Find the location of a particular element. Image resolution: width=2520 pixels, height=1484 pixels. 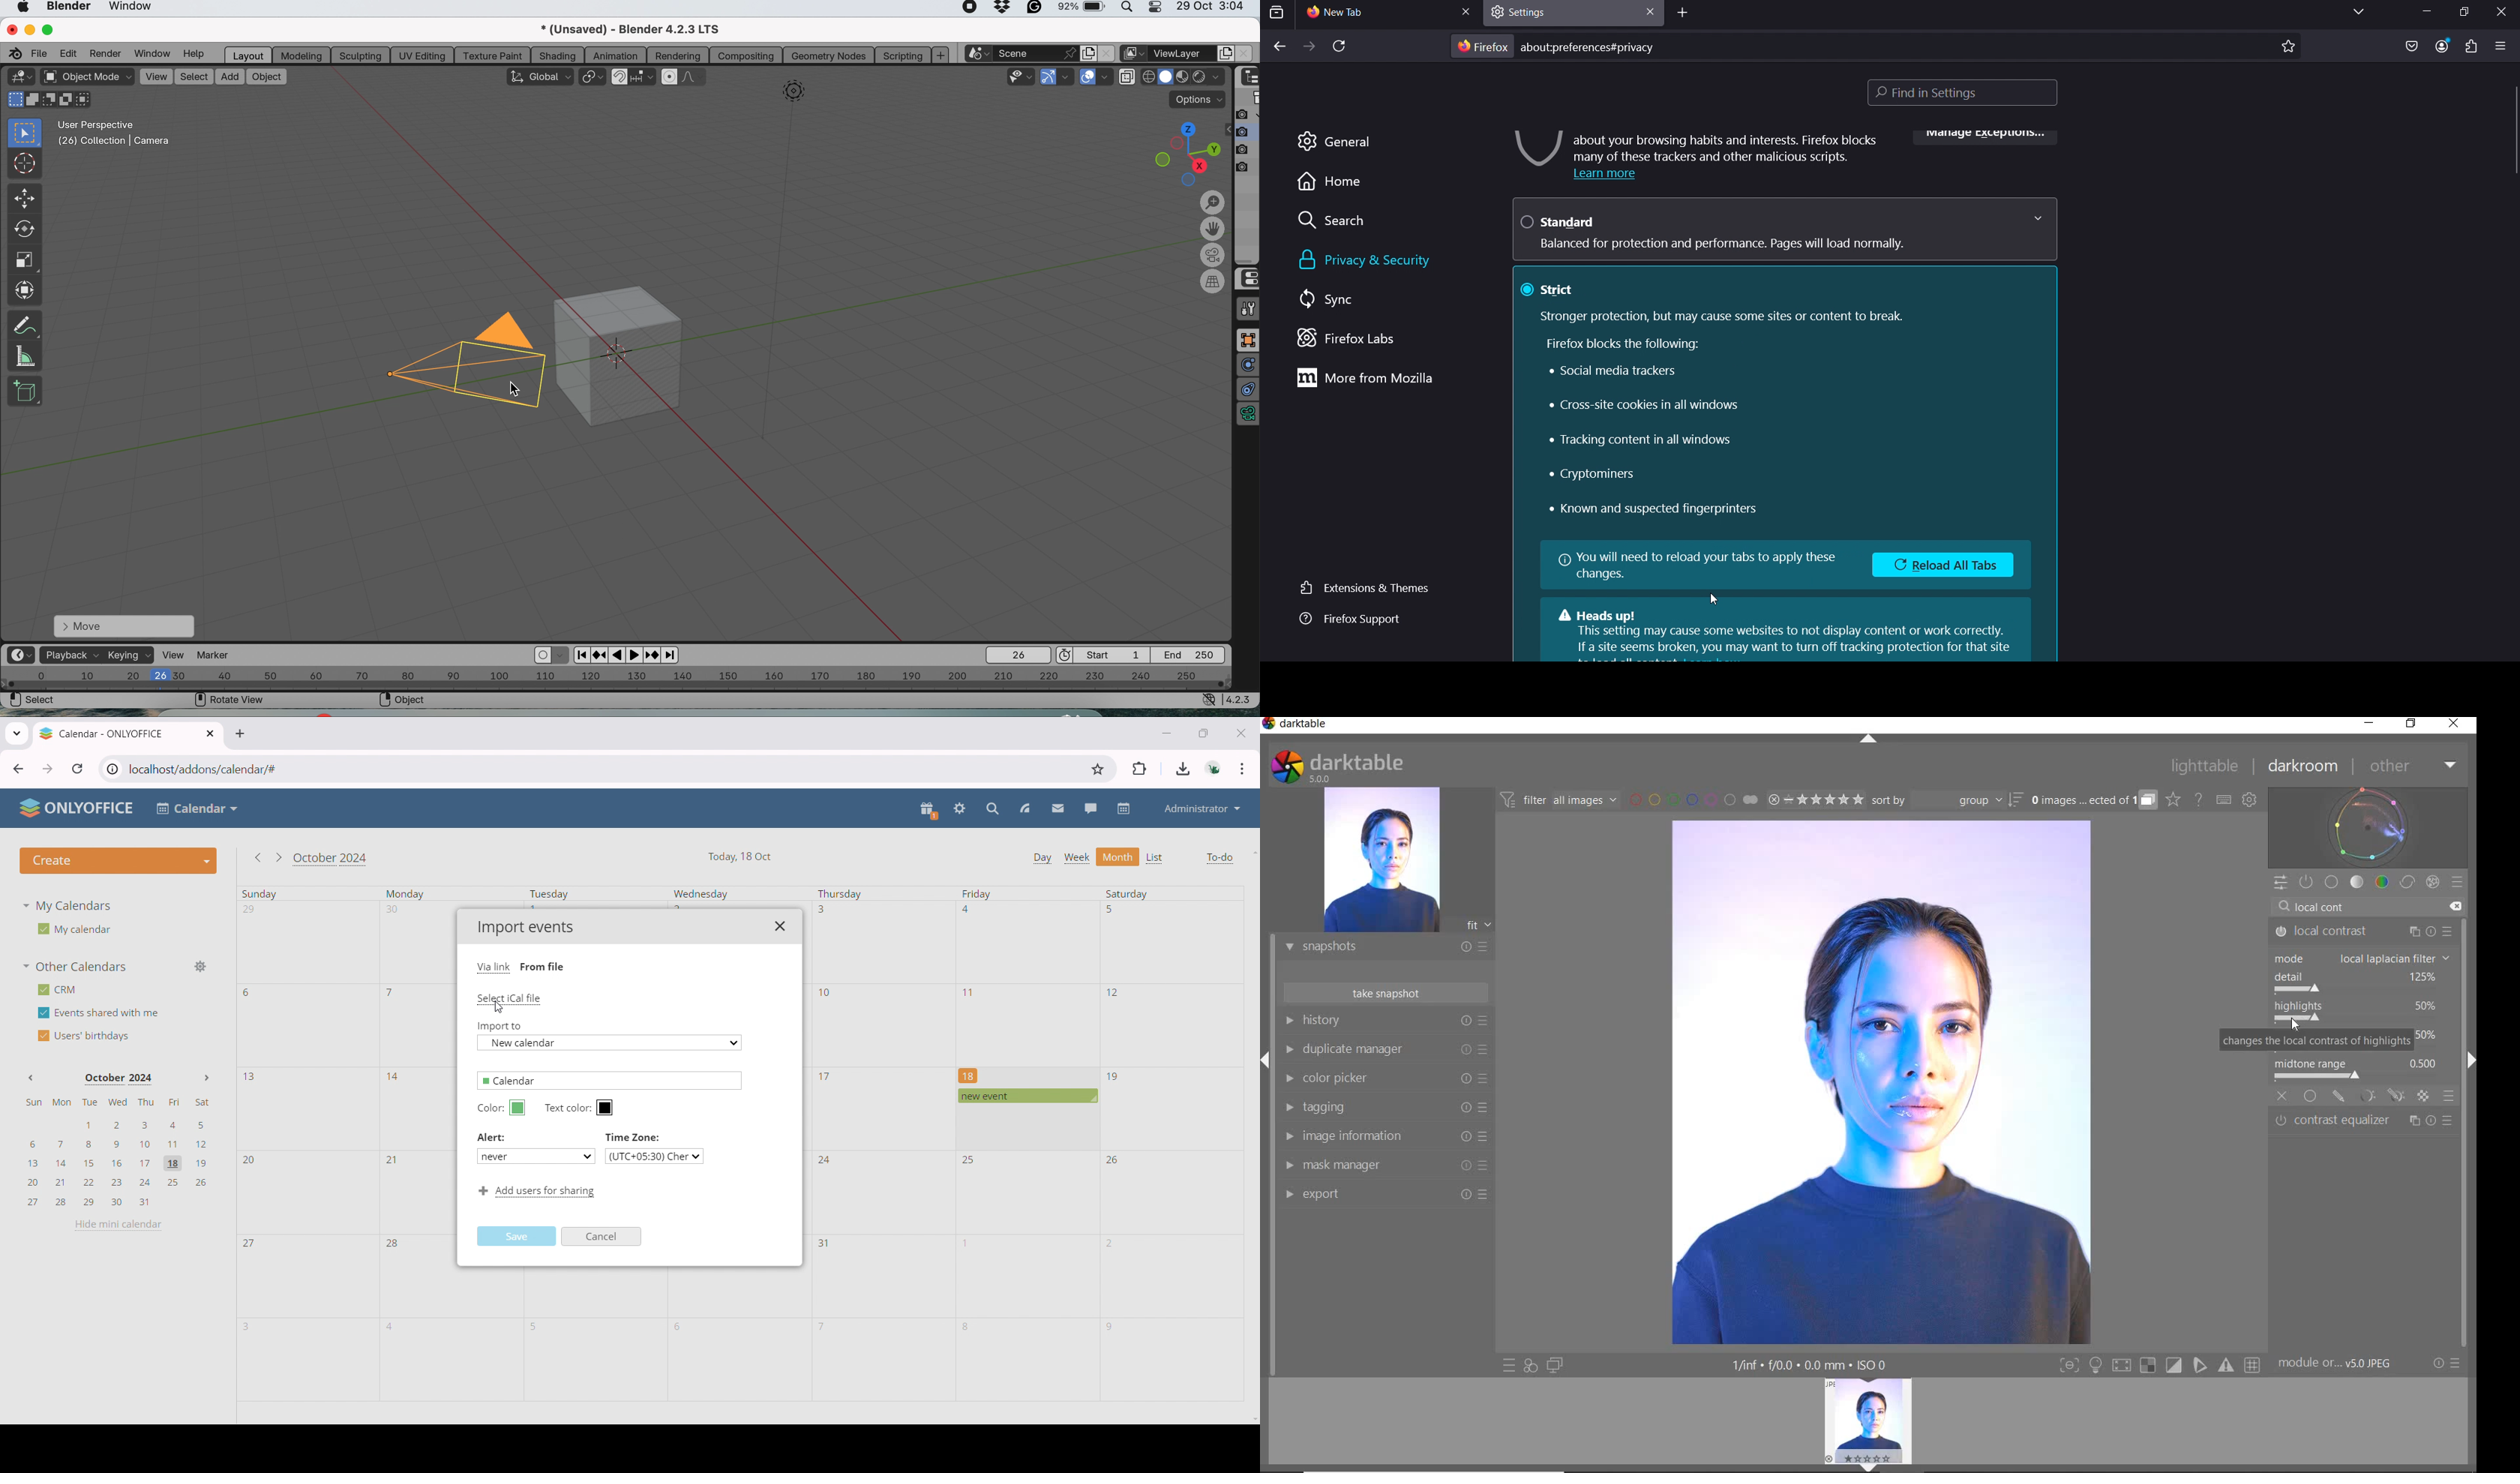

6 is located at coordinates (681, 1327).